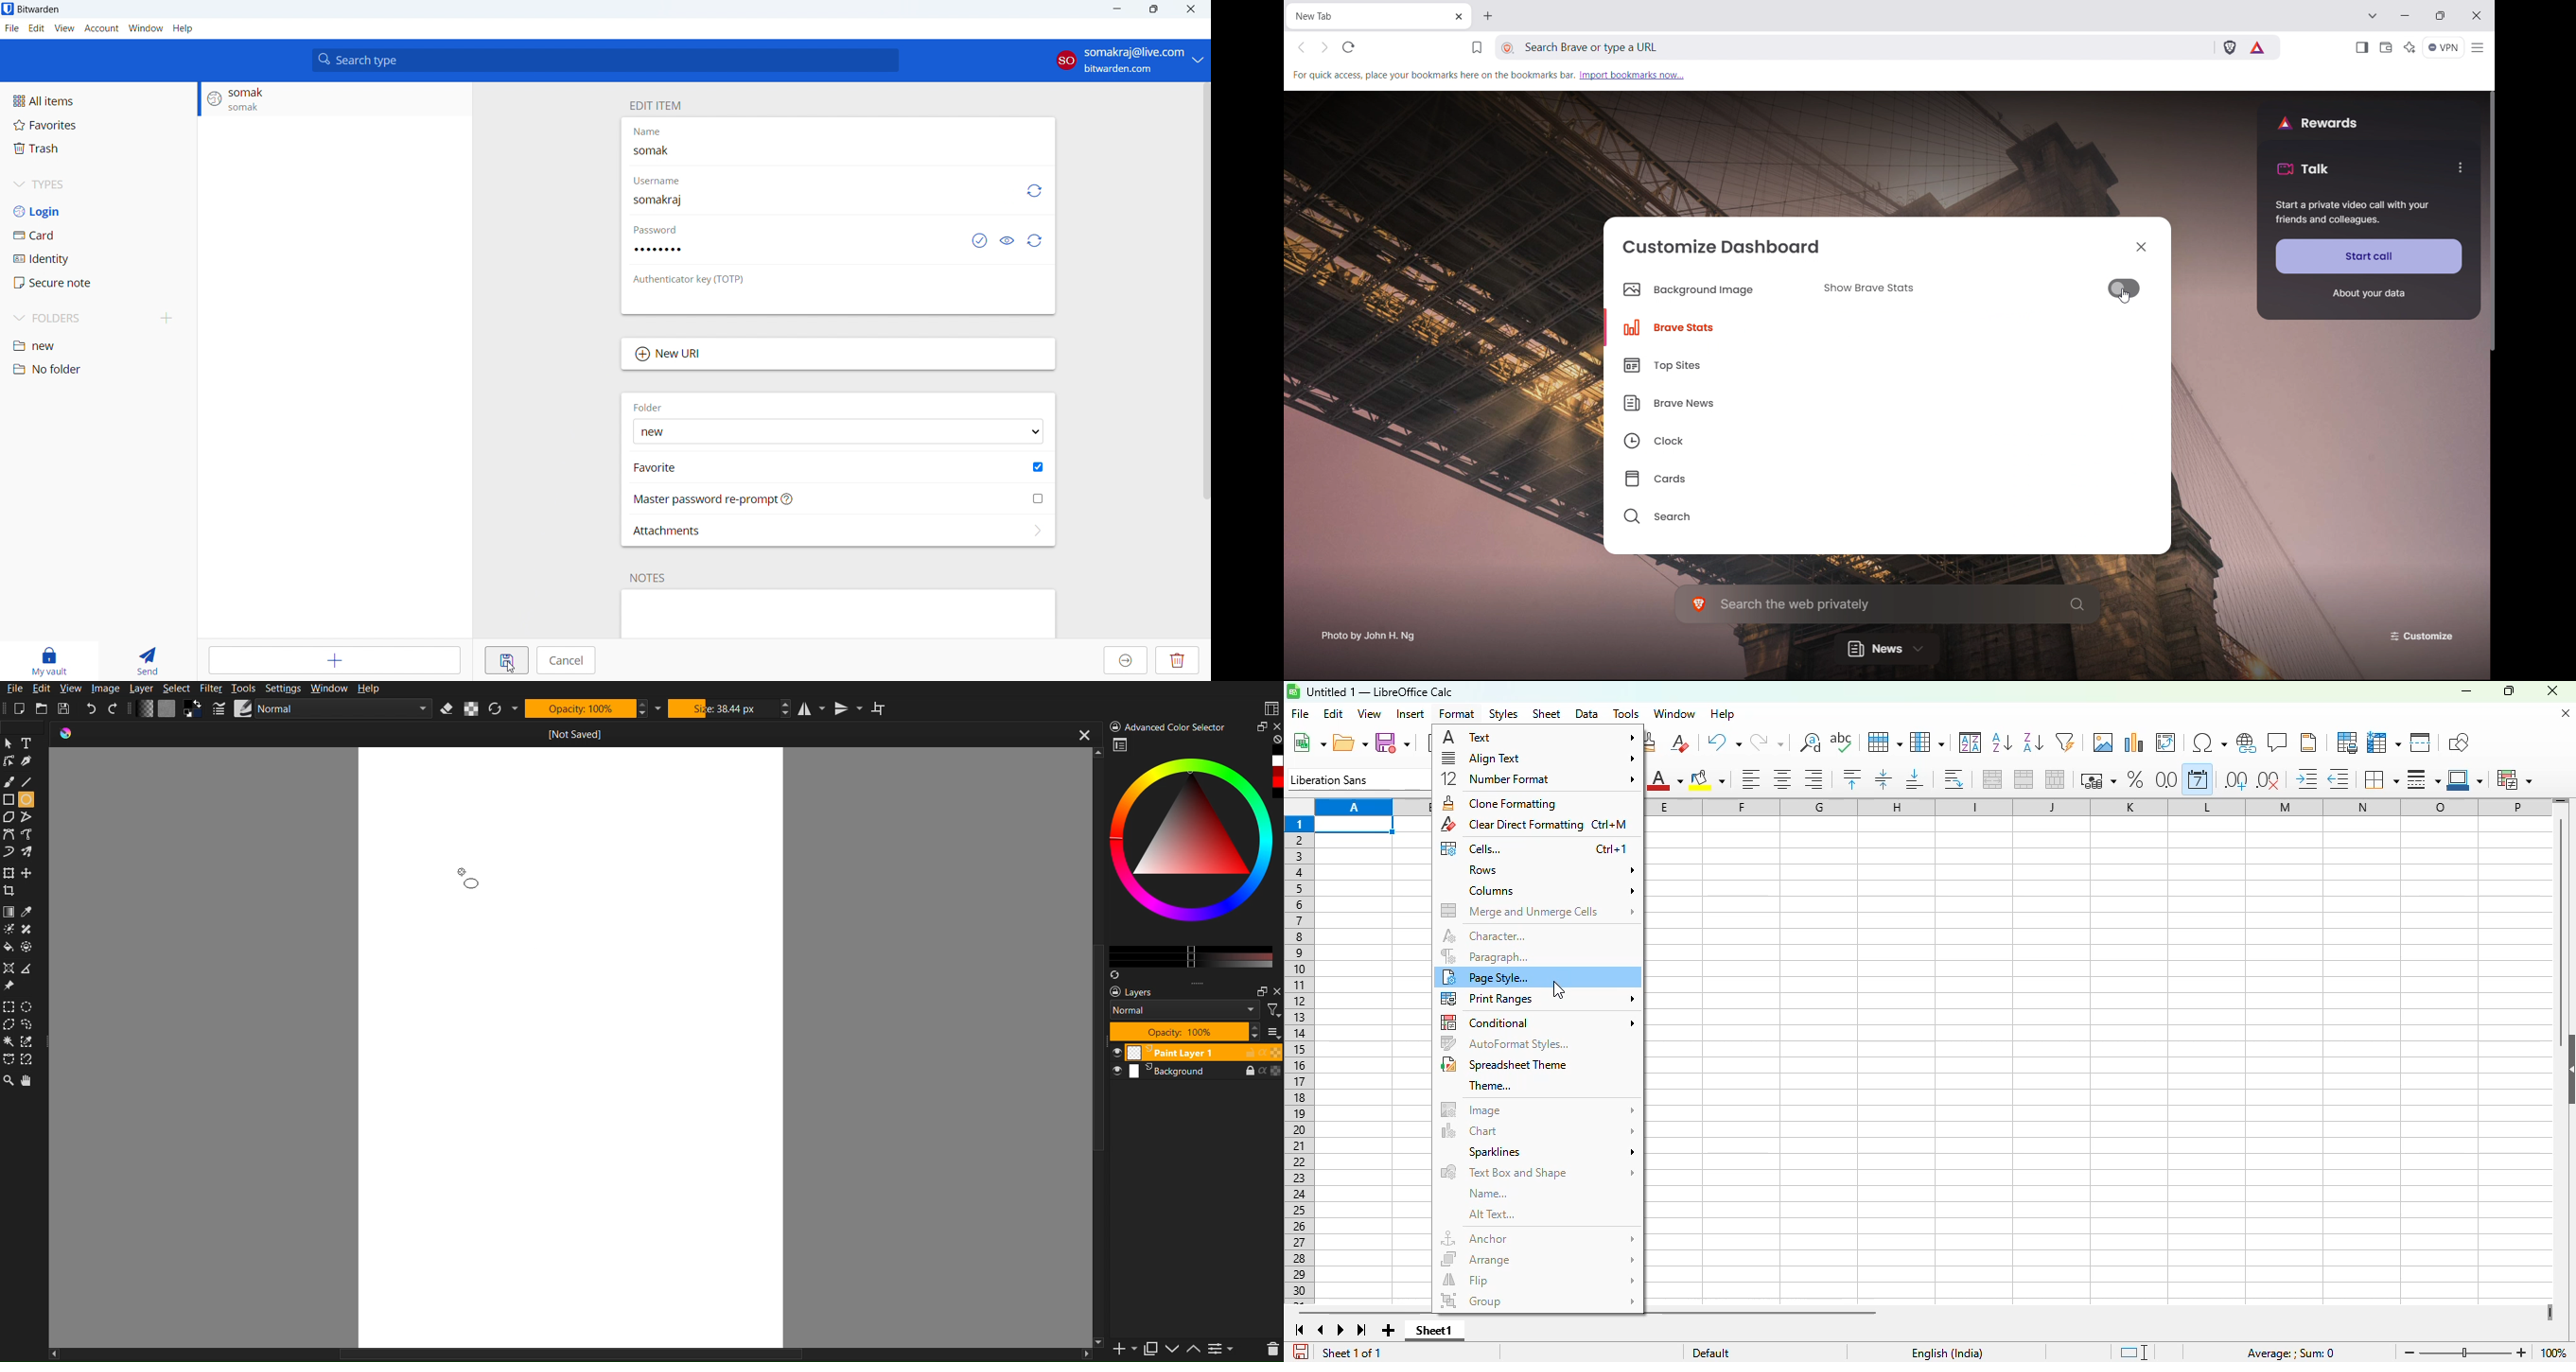 Image resolution: width=2576 pixels, height=1372 pixels. I want to click on Selction polygon, so click(9, 1025).